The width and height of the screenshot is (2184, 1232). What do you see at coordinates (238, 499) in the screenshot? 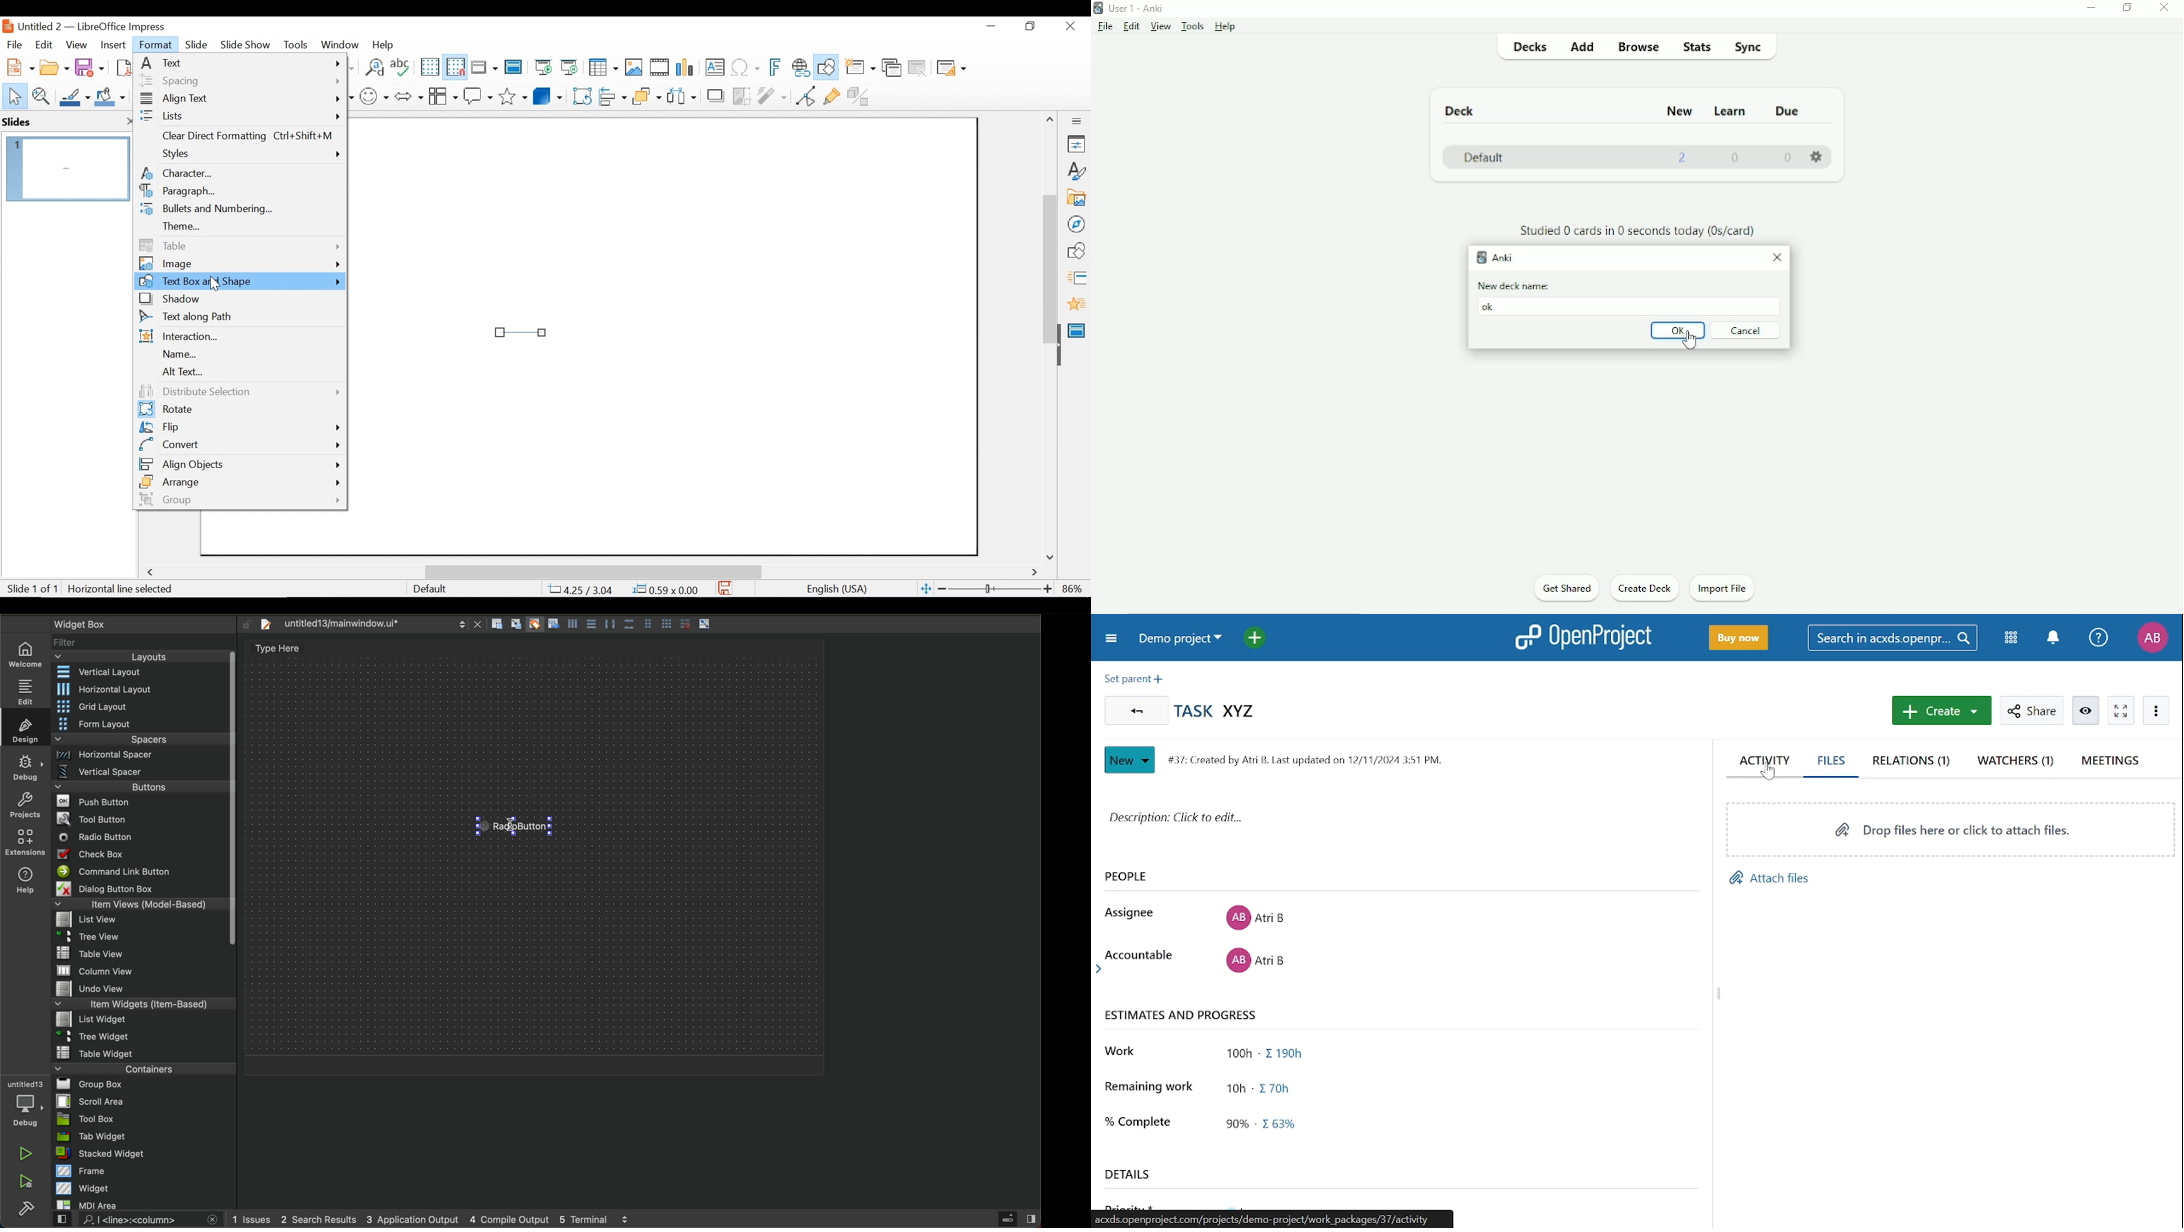
I see `Group` at bounding box center [238, 499].